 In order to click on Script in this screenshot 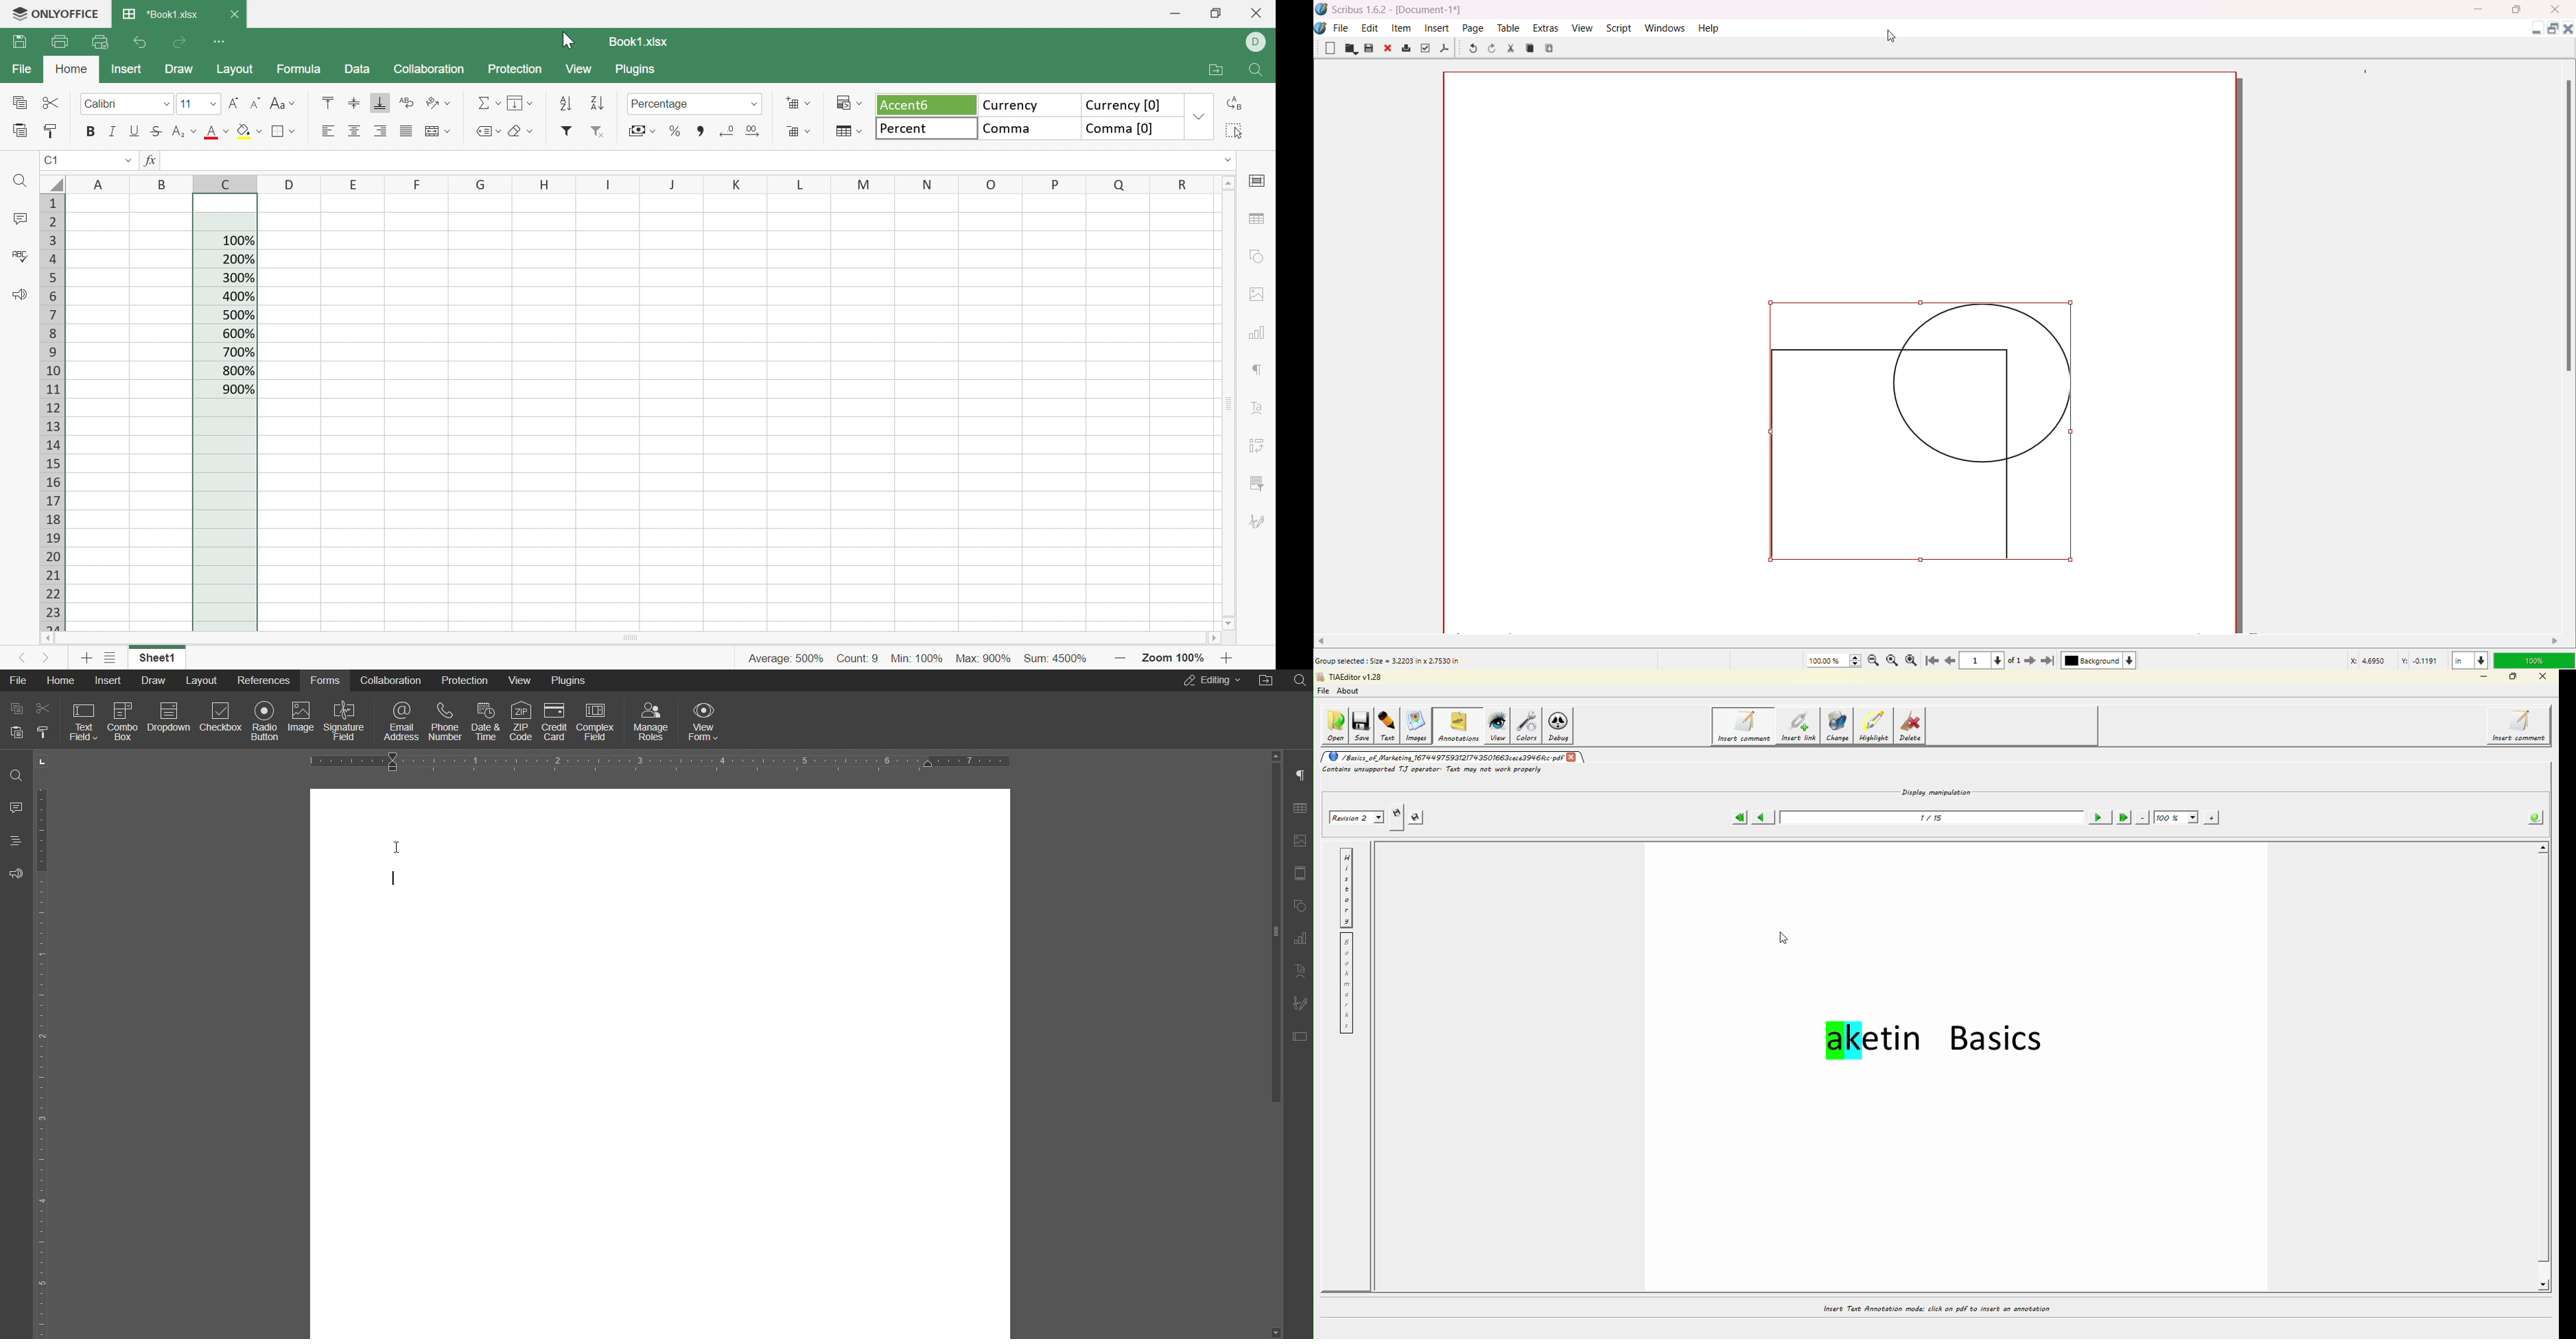, I will do `click(1621, 27)`.